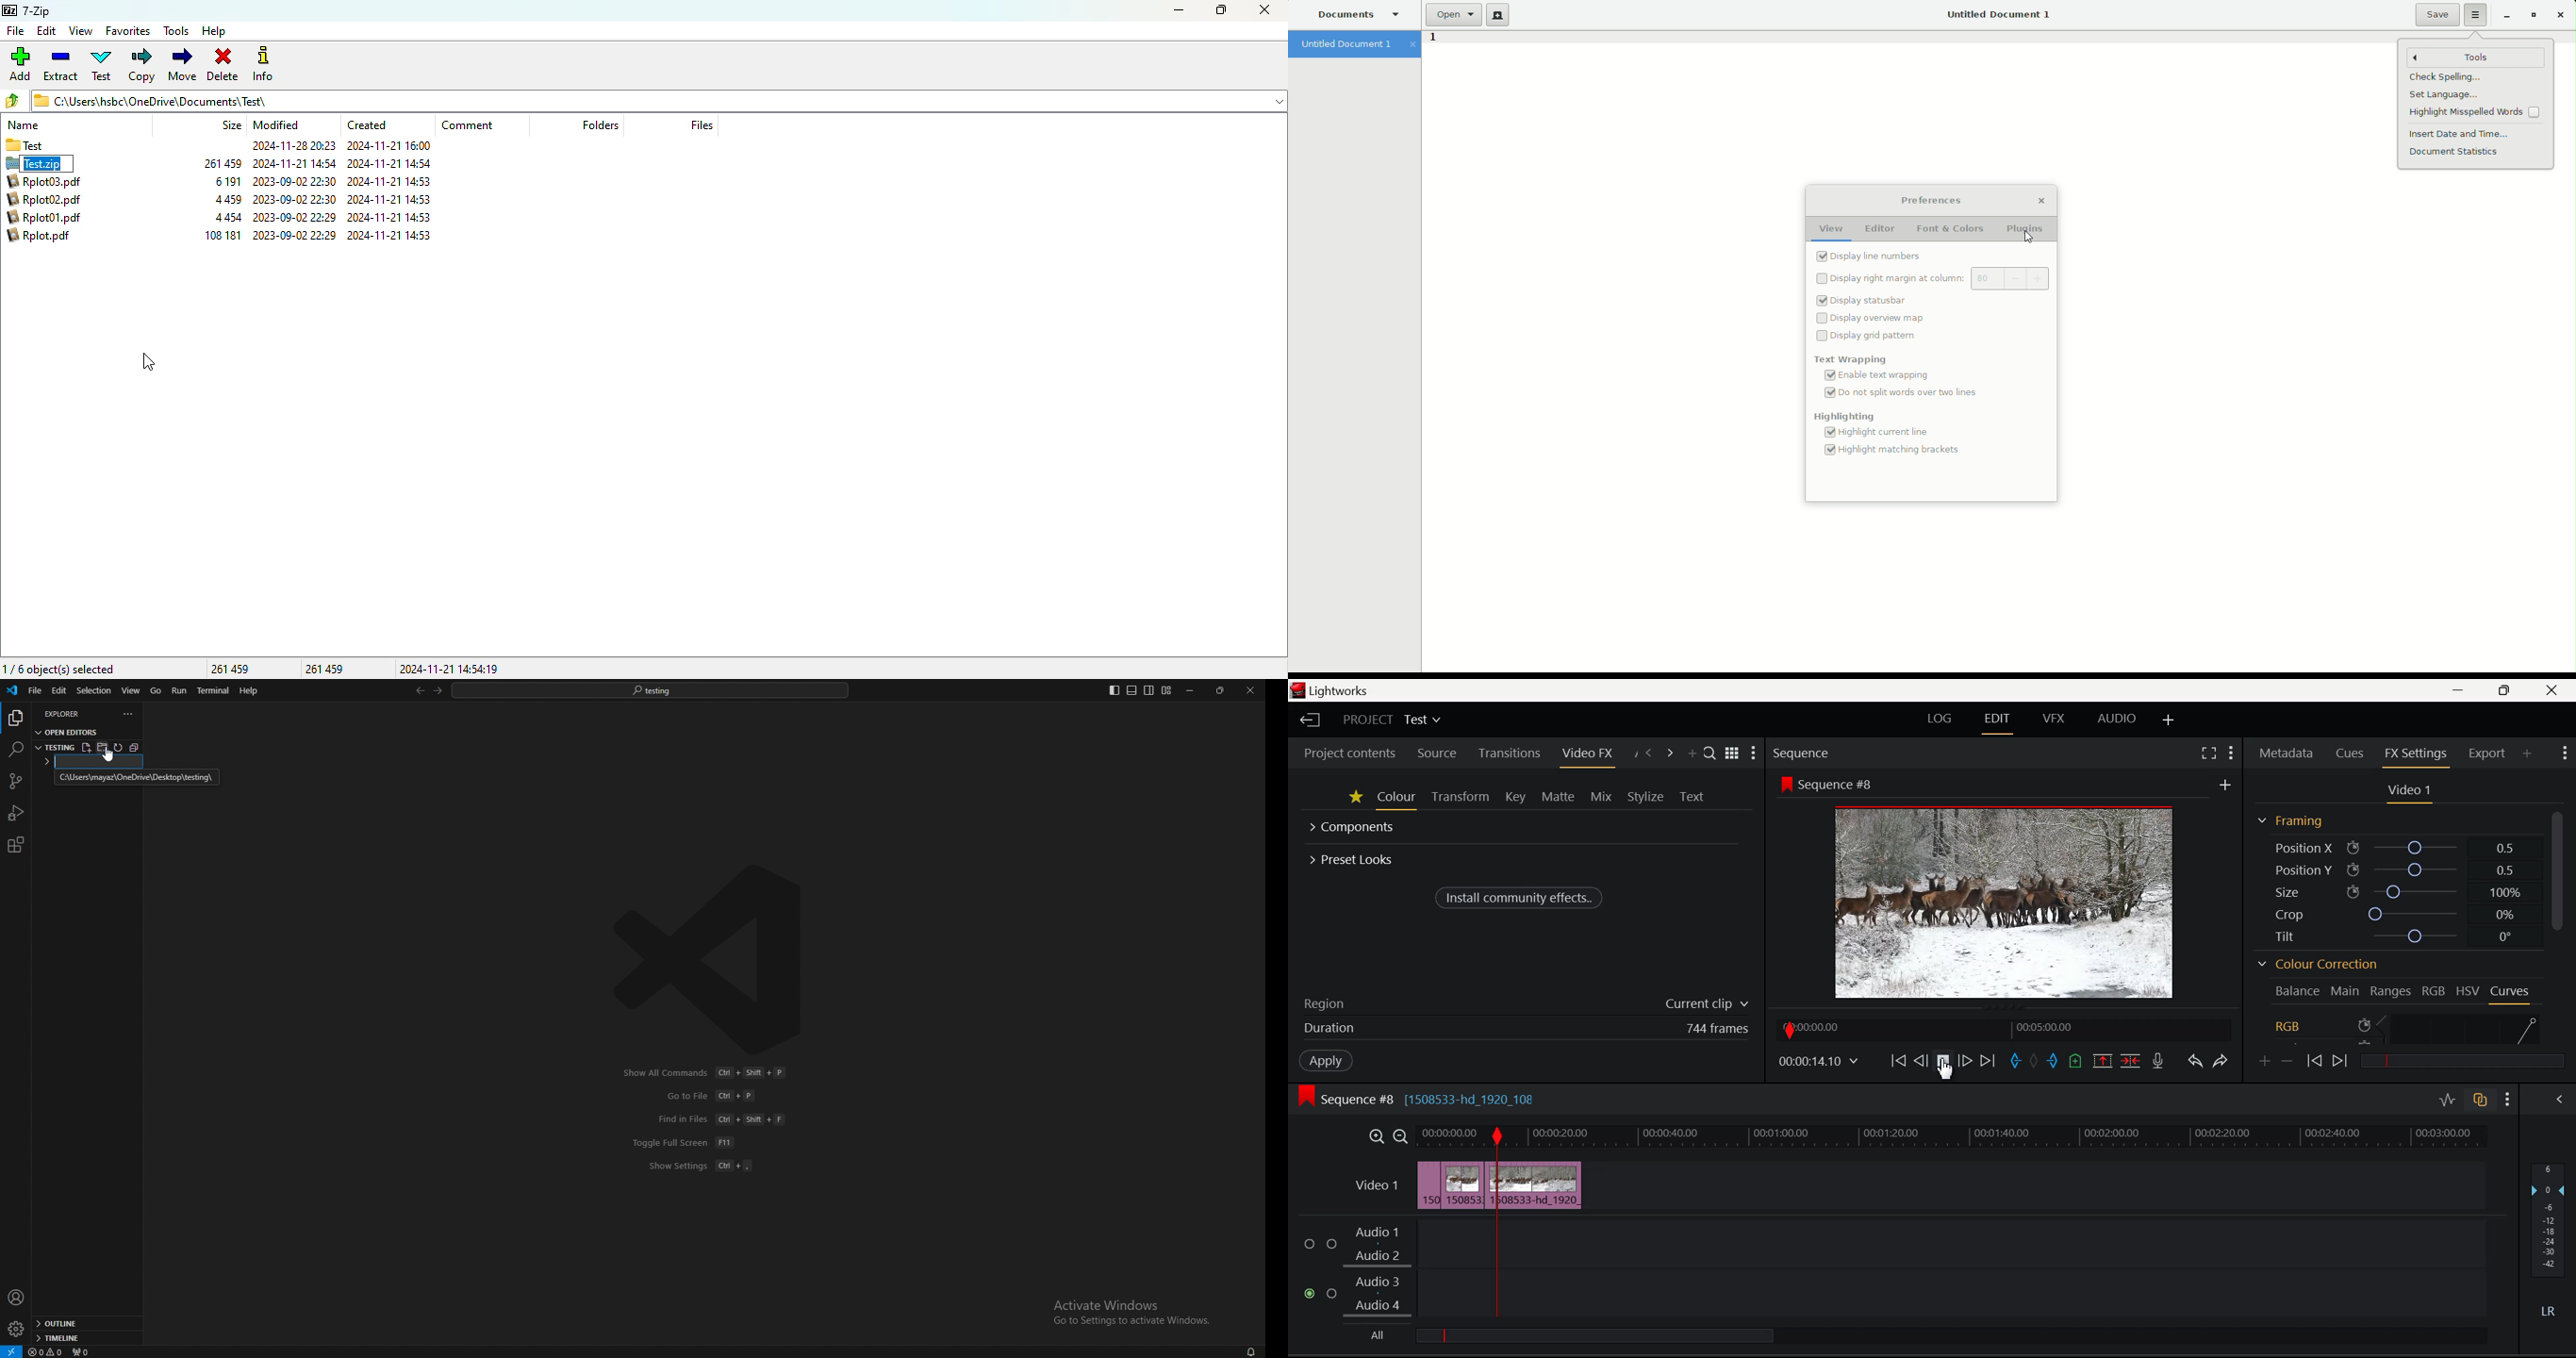 This screenshot has width=2576, height=1372. I want to click on close, so click(1250, 690).